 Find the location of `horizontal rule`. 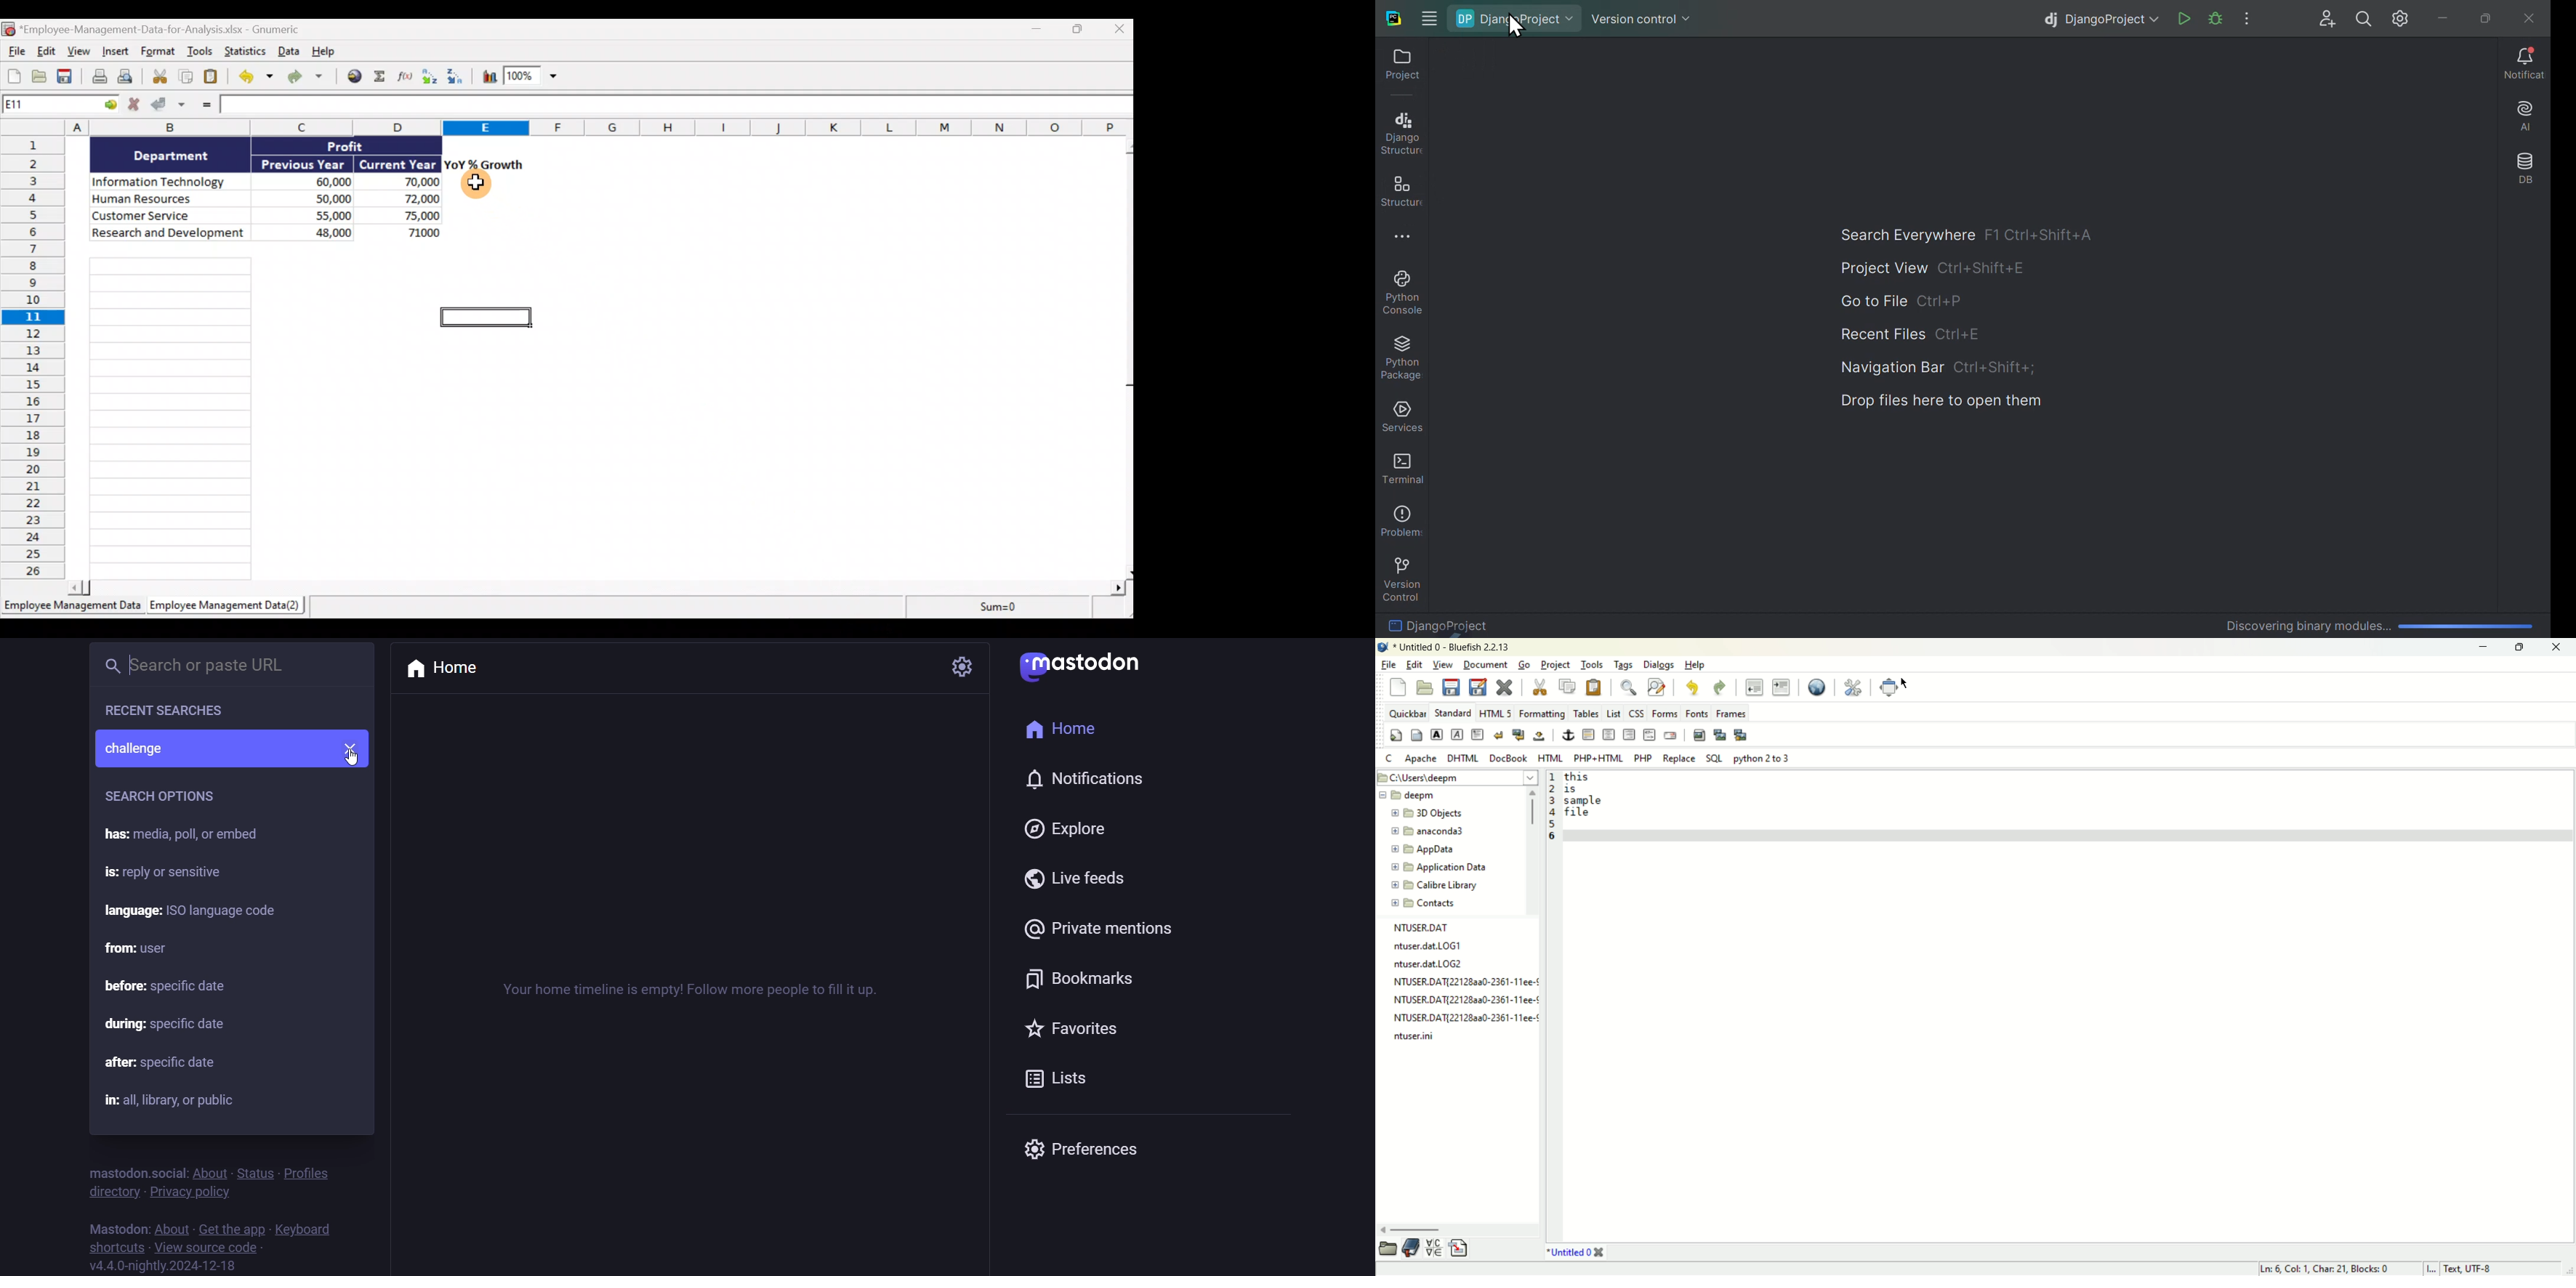

horizontal rule is located at coordinates (1589, 735).